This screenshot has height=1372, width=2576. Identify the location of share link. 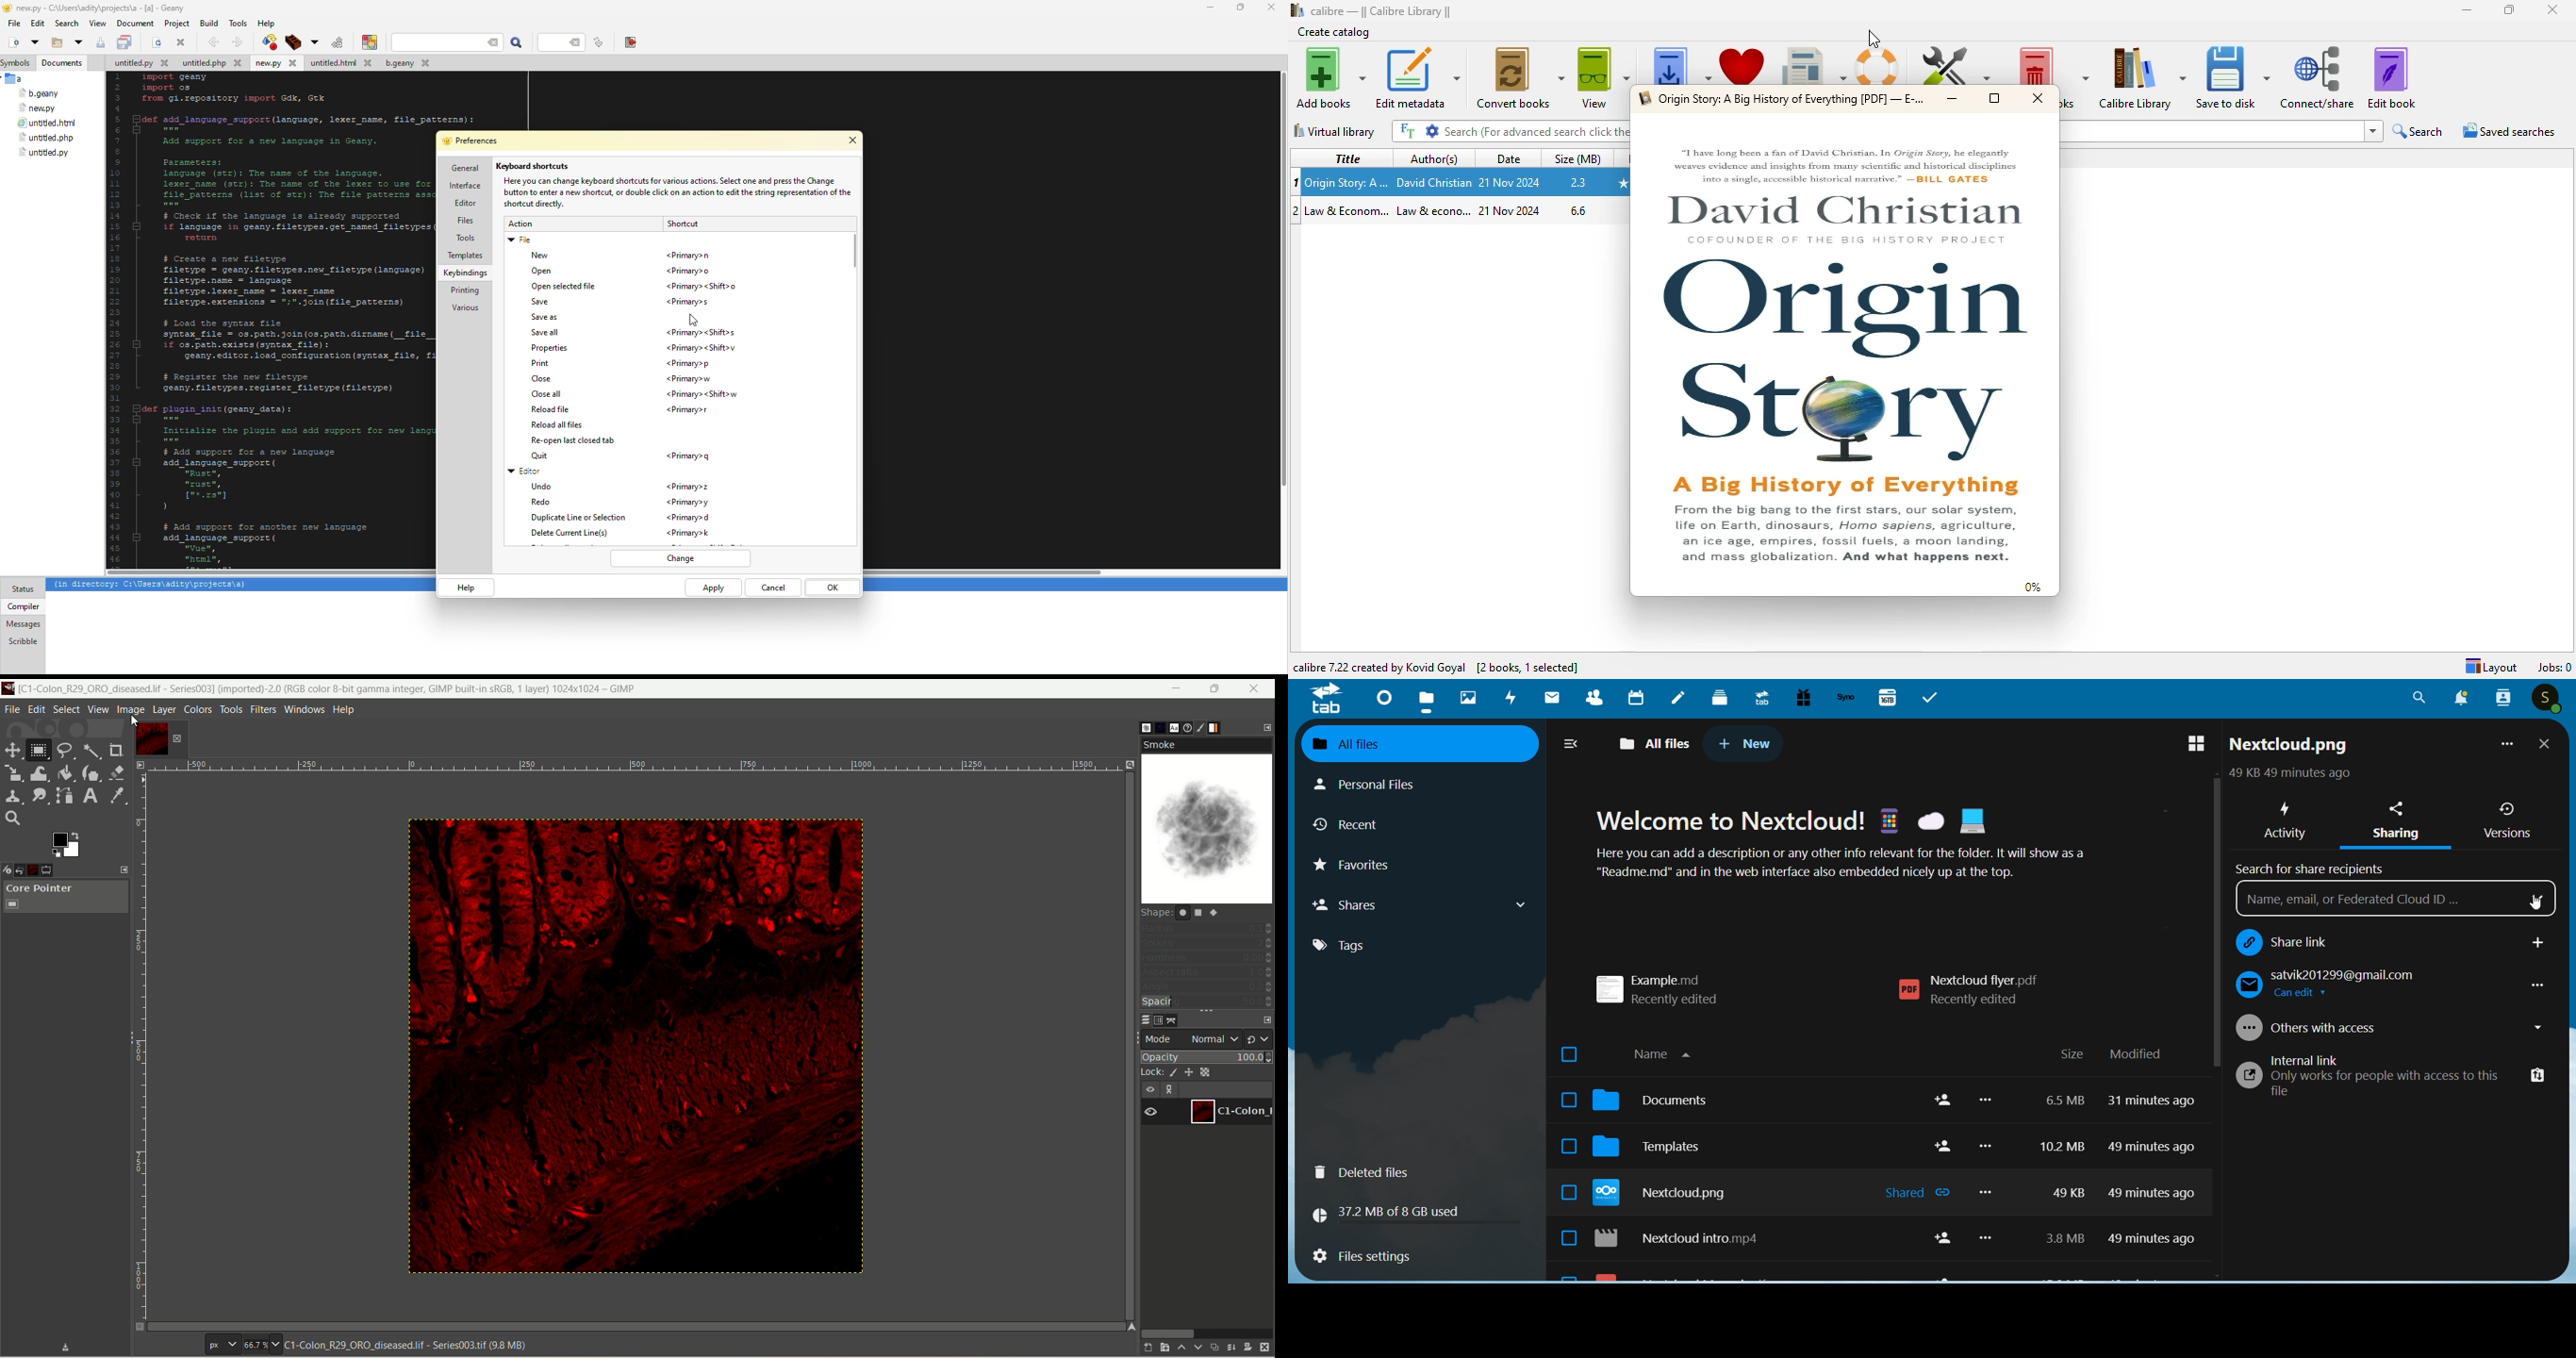
(2348, 941).